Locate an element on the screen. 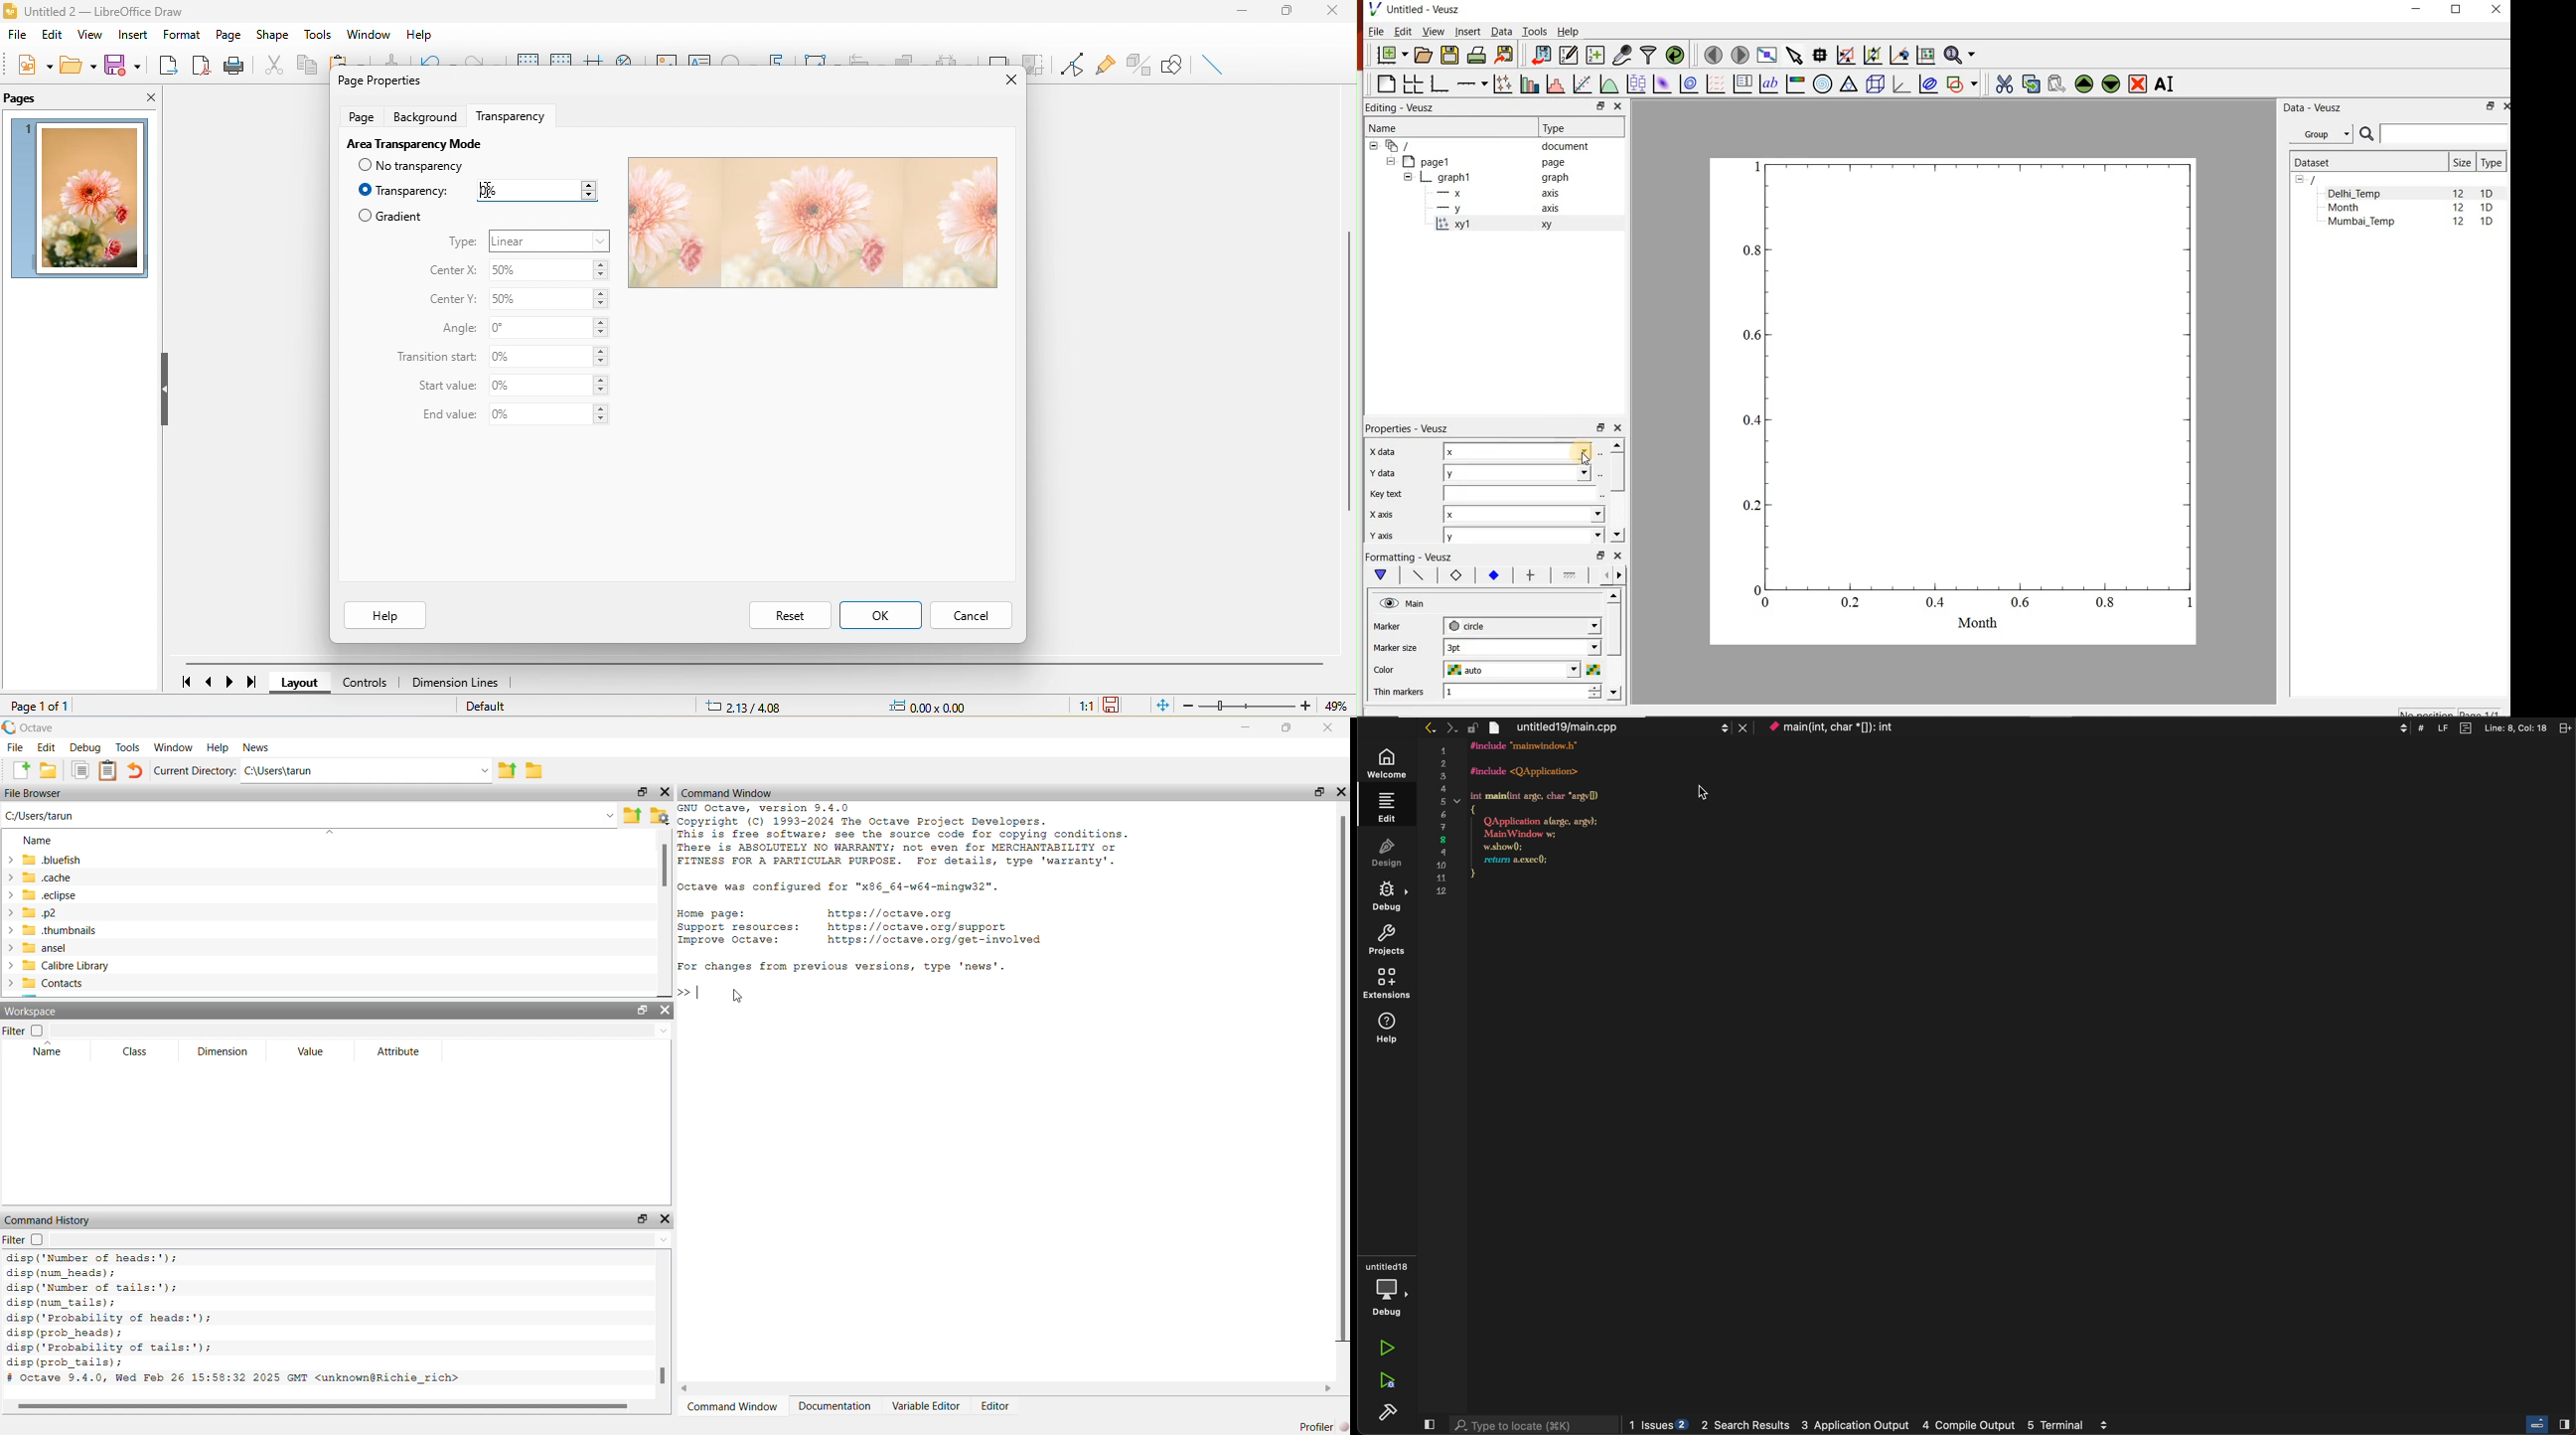 Image resolution: width=2576 pixels, height=1456 pixels. toggle point edit mode is located at coordinates (1069, 65).